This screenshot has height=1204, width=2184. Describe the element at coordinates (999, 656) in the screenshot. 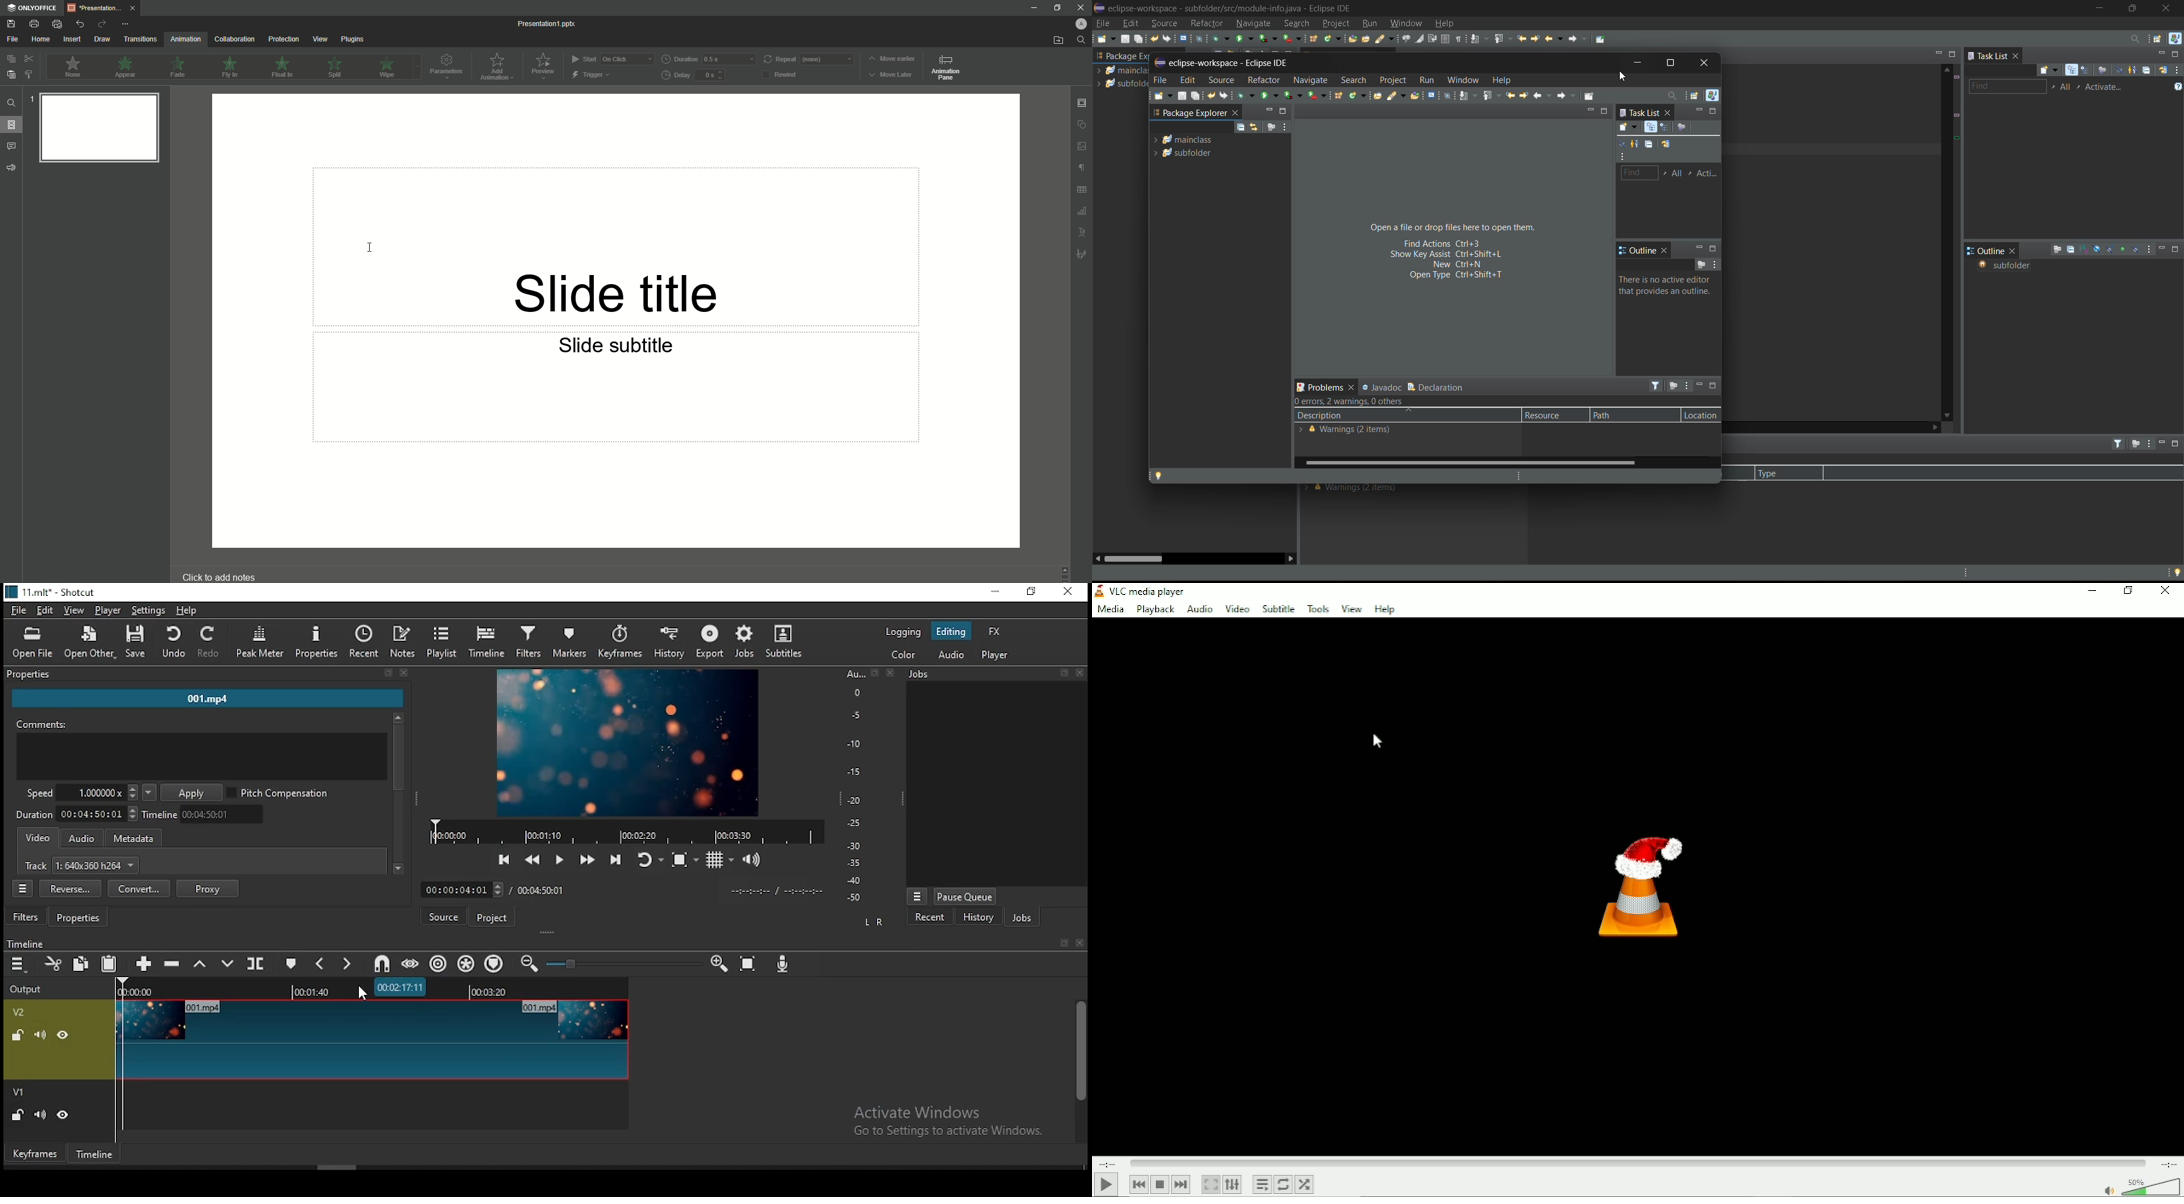

I see `player` at that location.